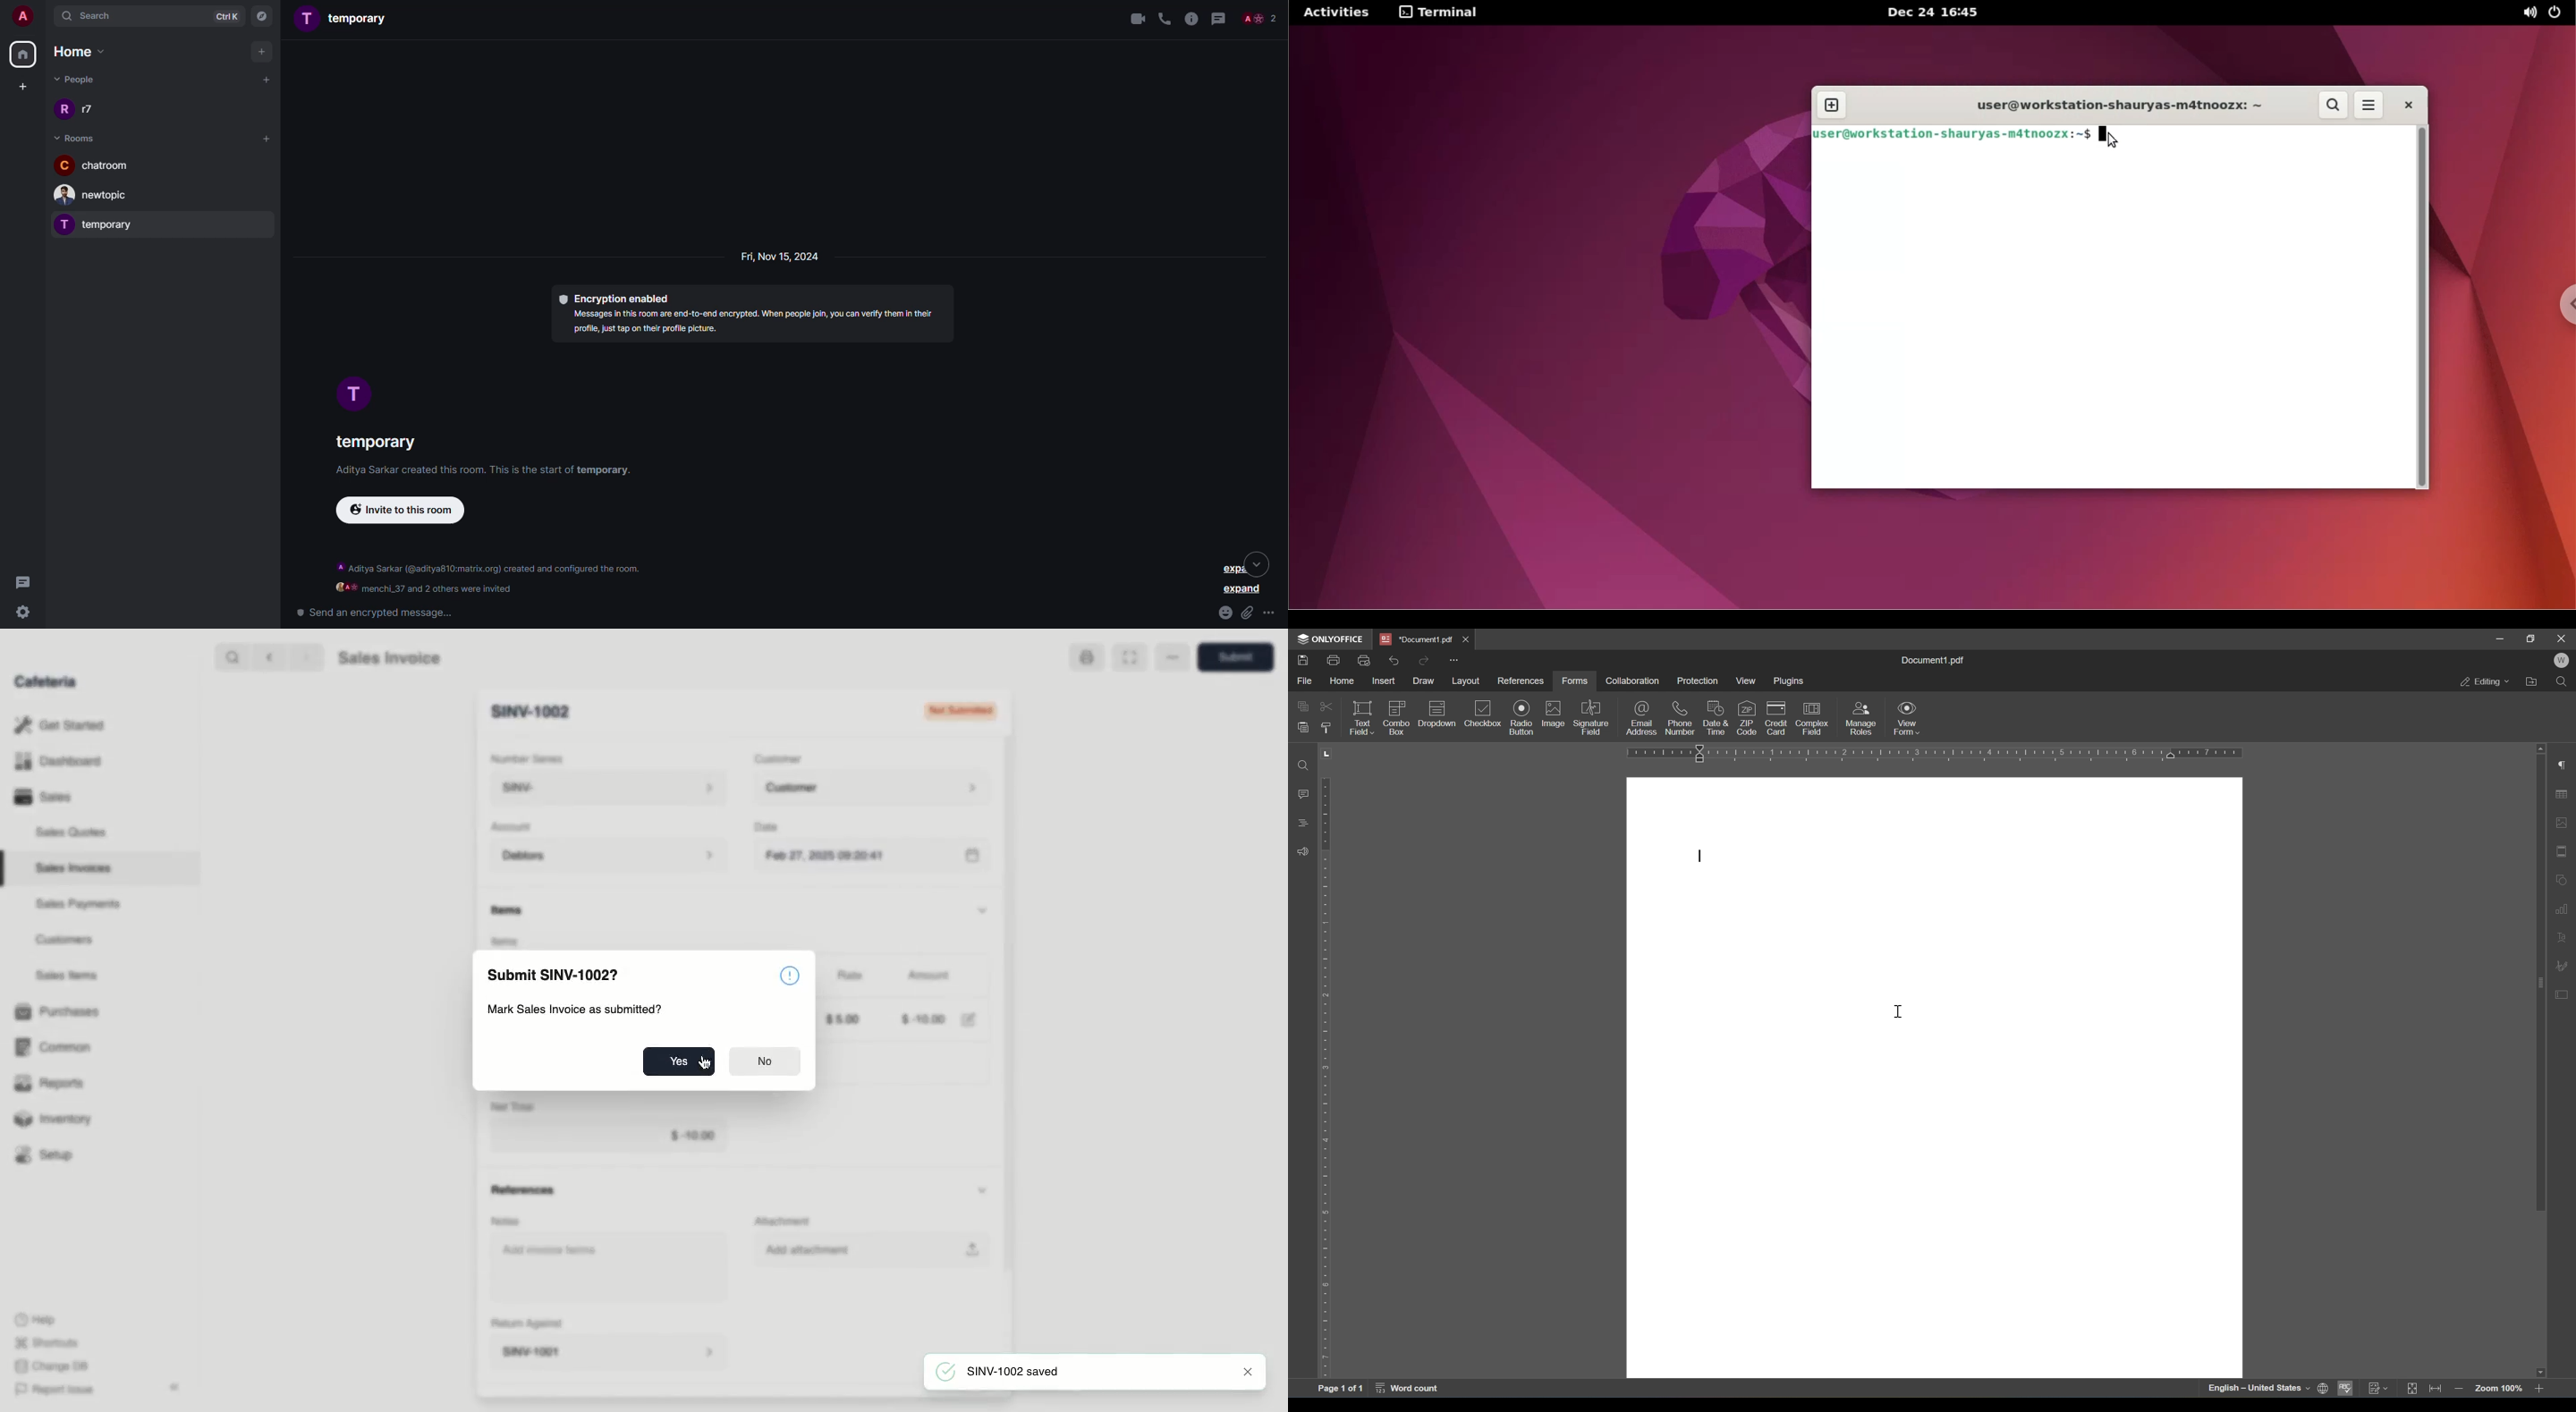 Image resolution: width=2576 pixels, height=1428 pixels. I want to click on temporary, so click(347, 20).